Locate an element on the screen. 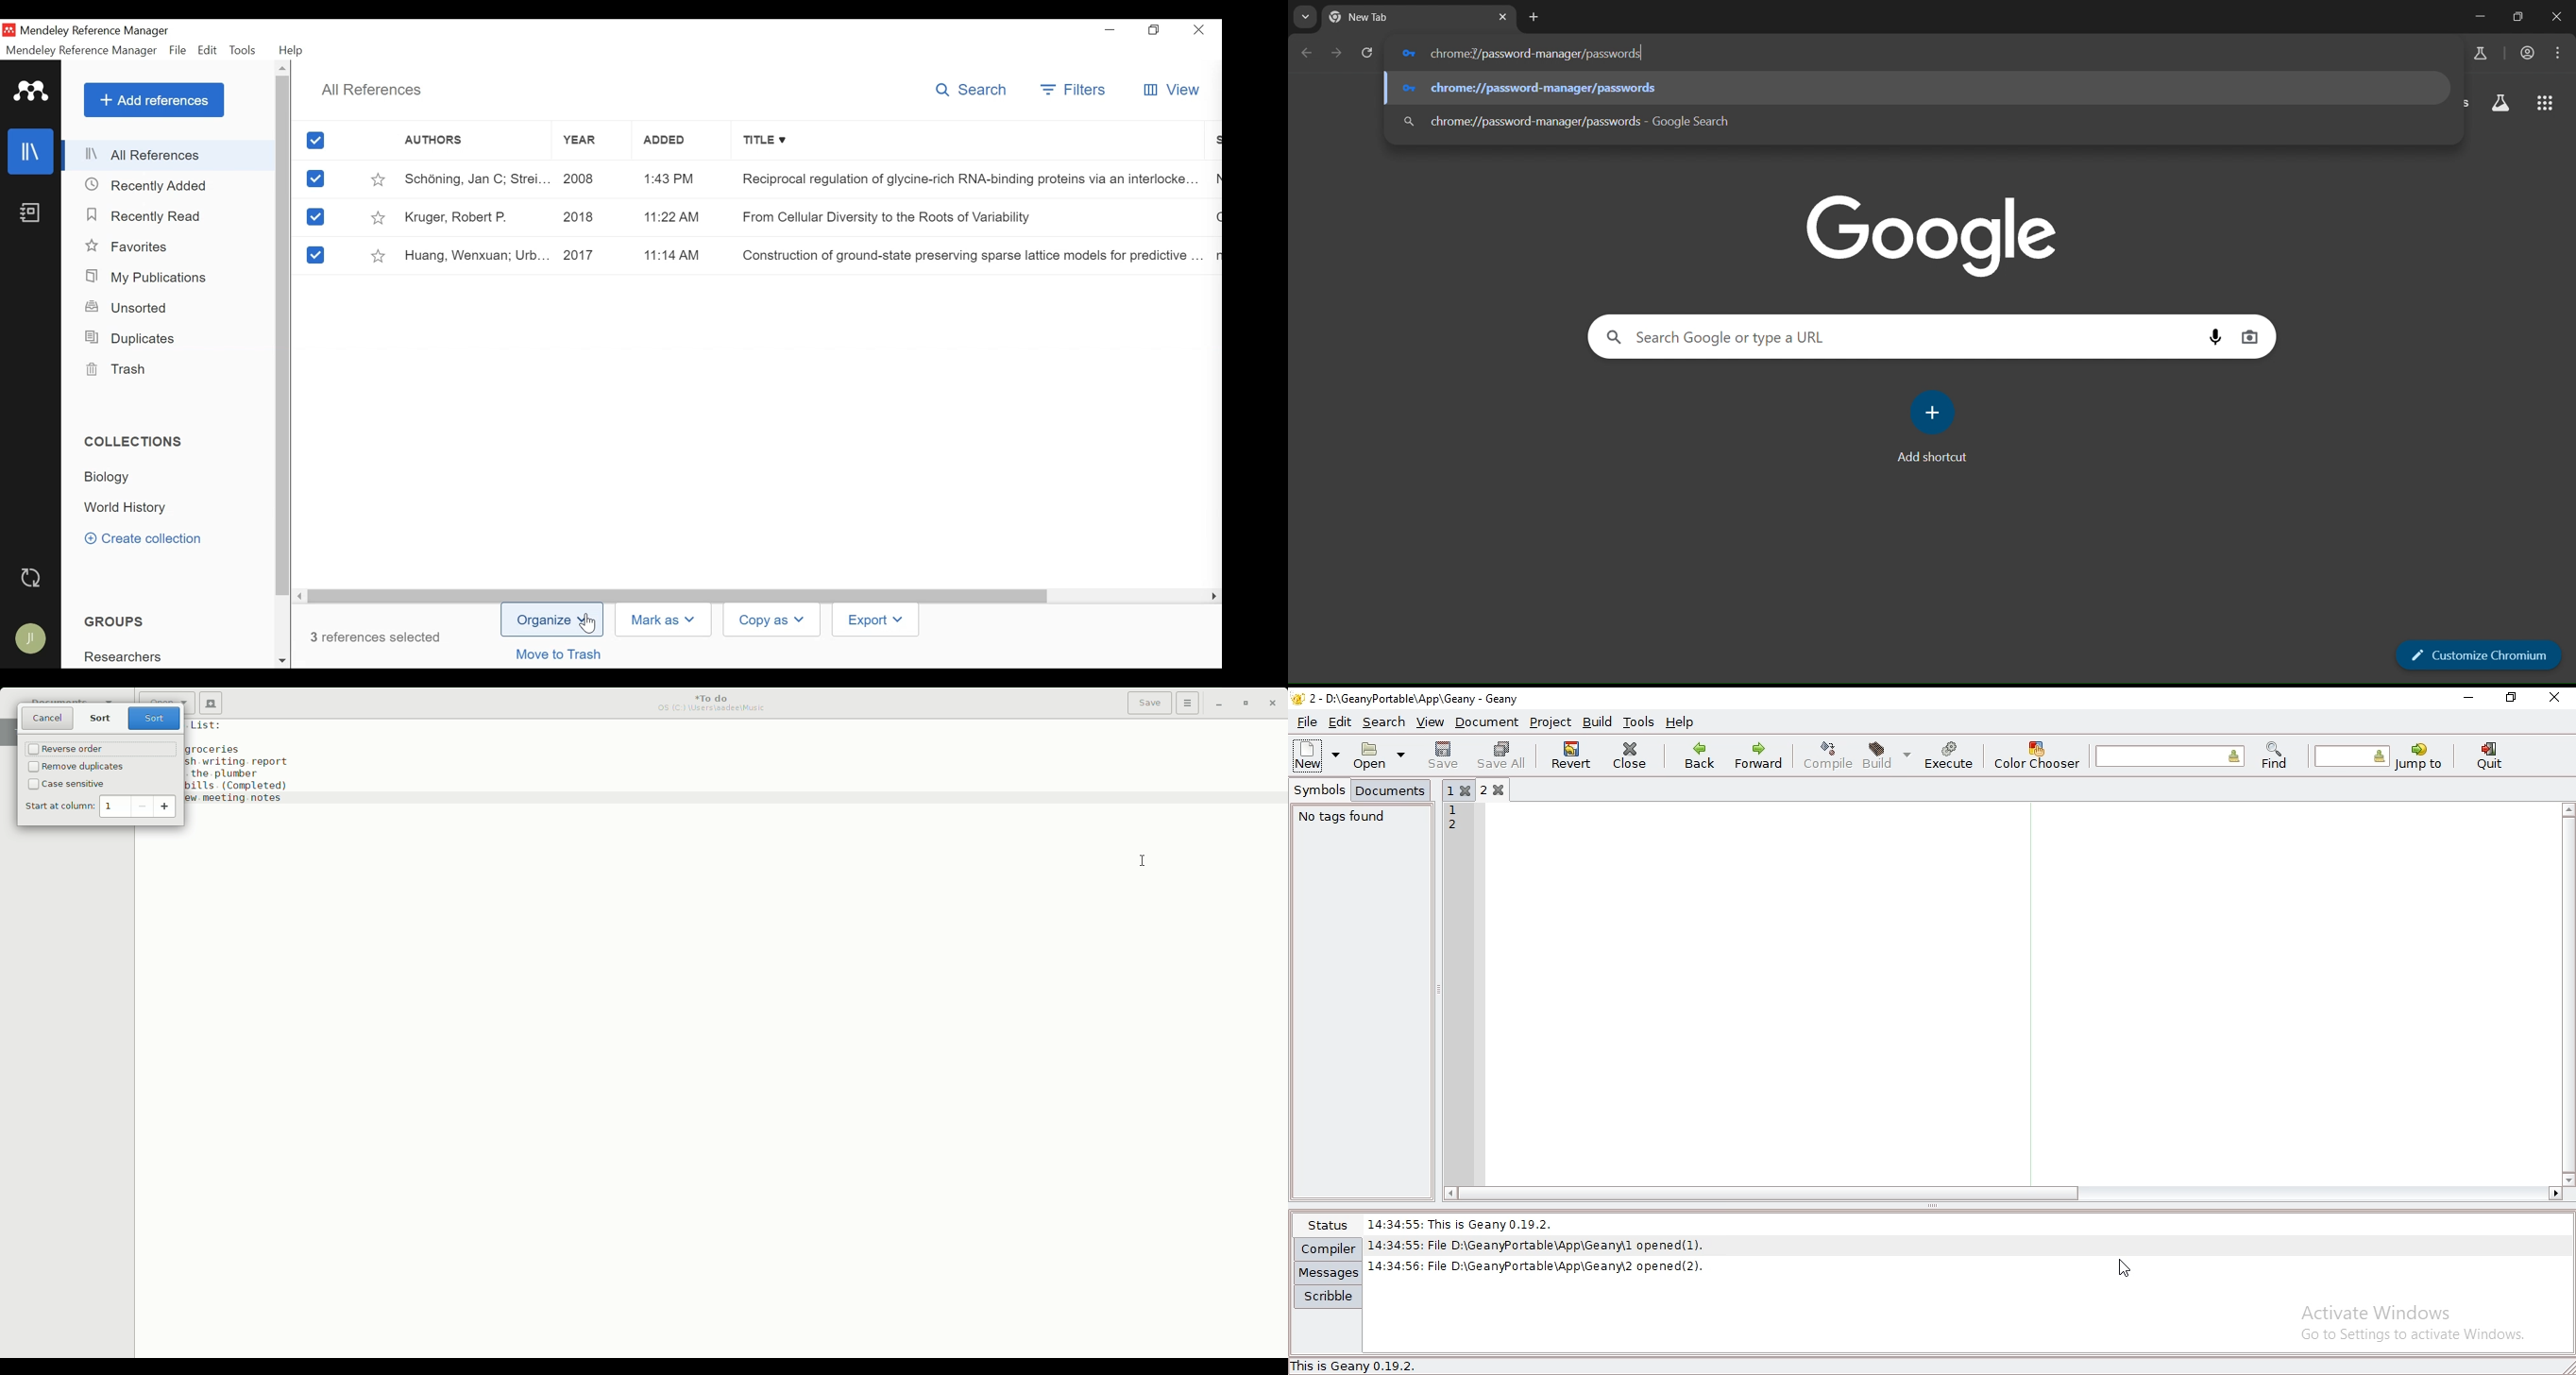  Close is located at coordinates (1200, 30).